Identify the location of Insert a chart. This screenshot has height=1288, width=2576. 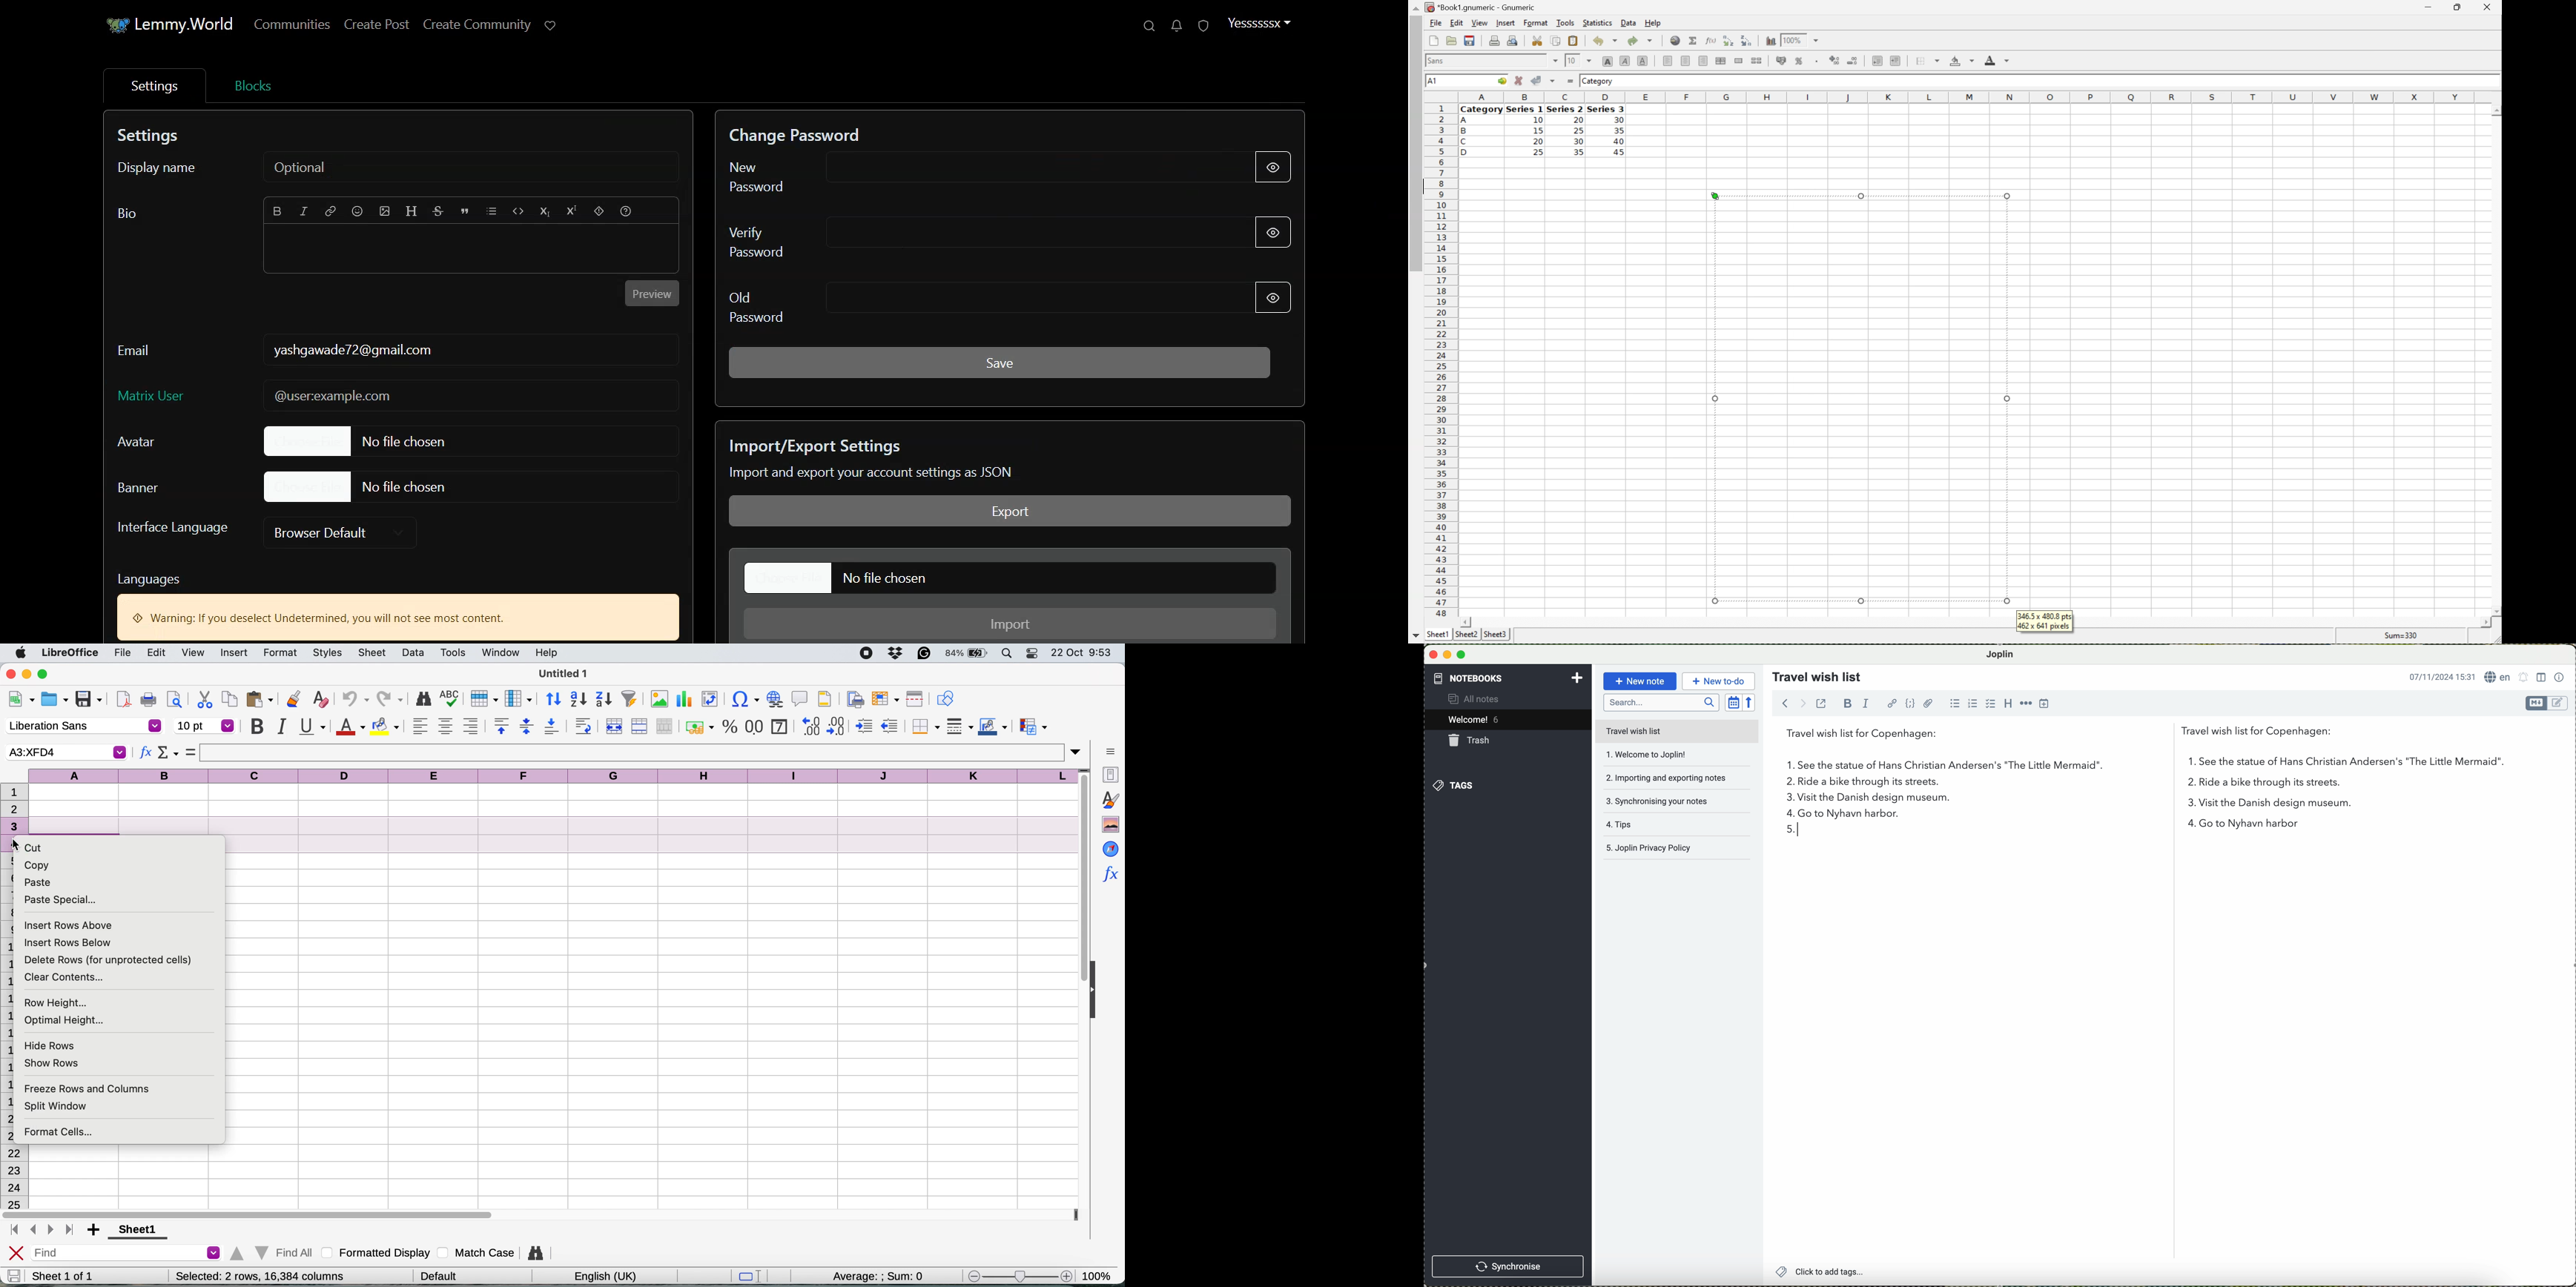
(1770, 41).